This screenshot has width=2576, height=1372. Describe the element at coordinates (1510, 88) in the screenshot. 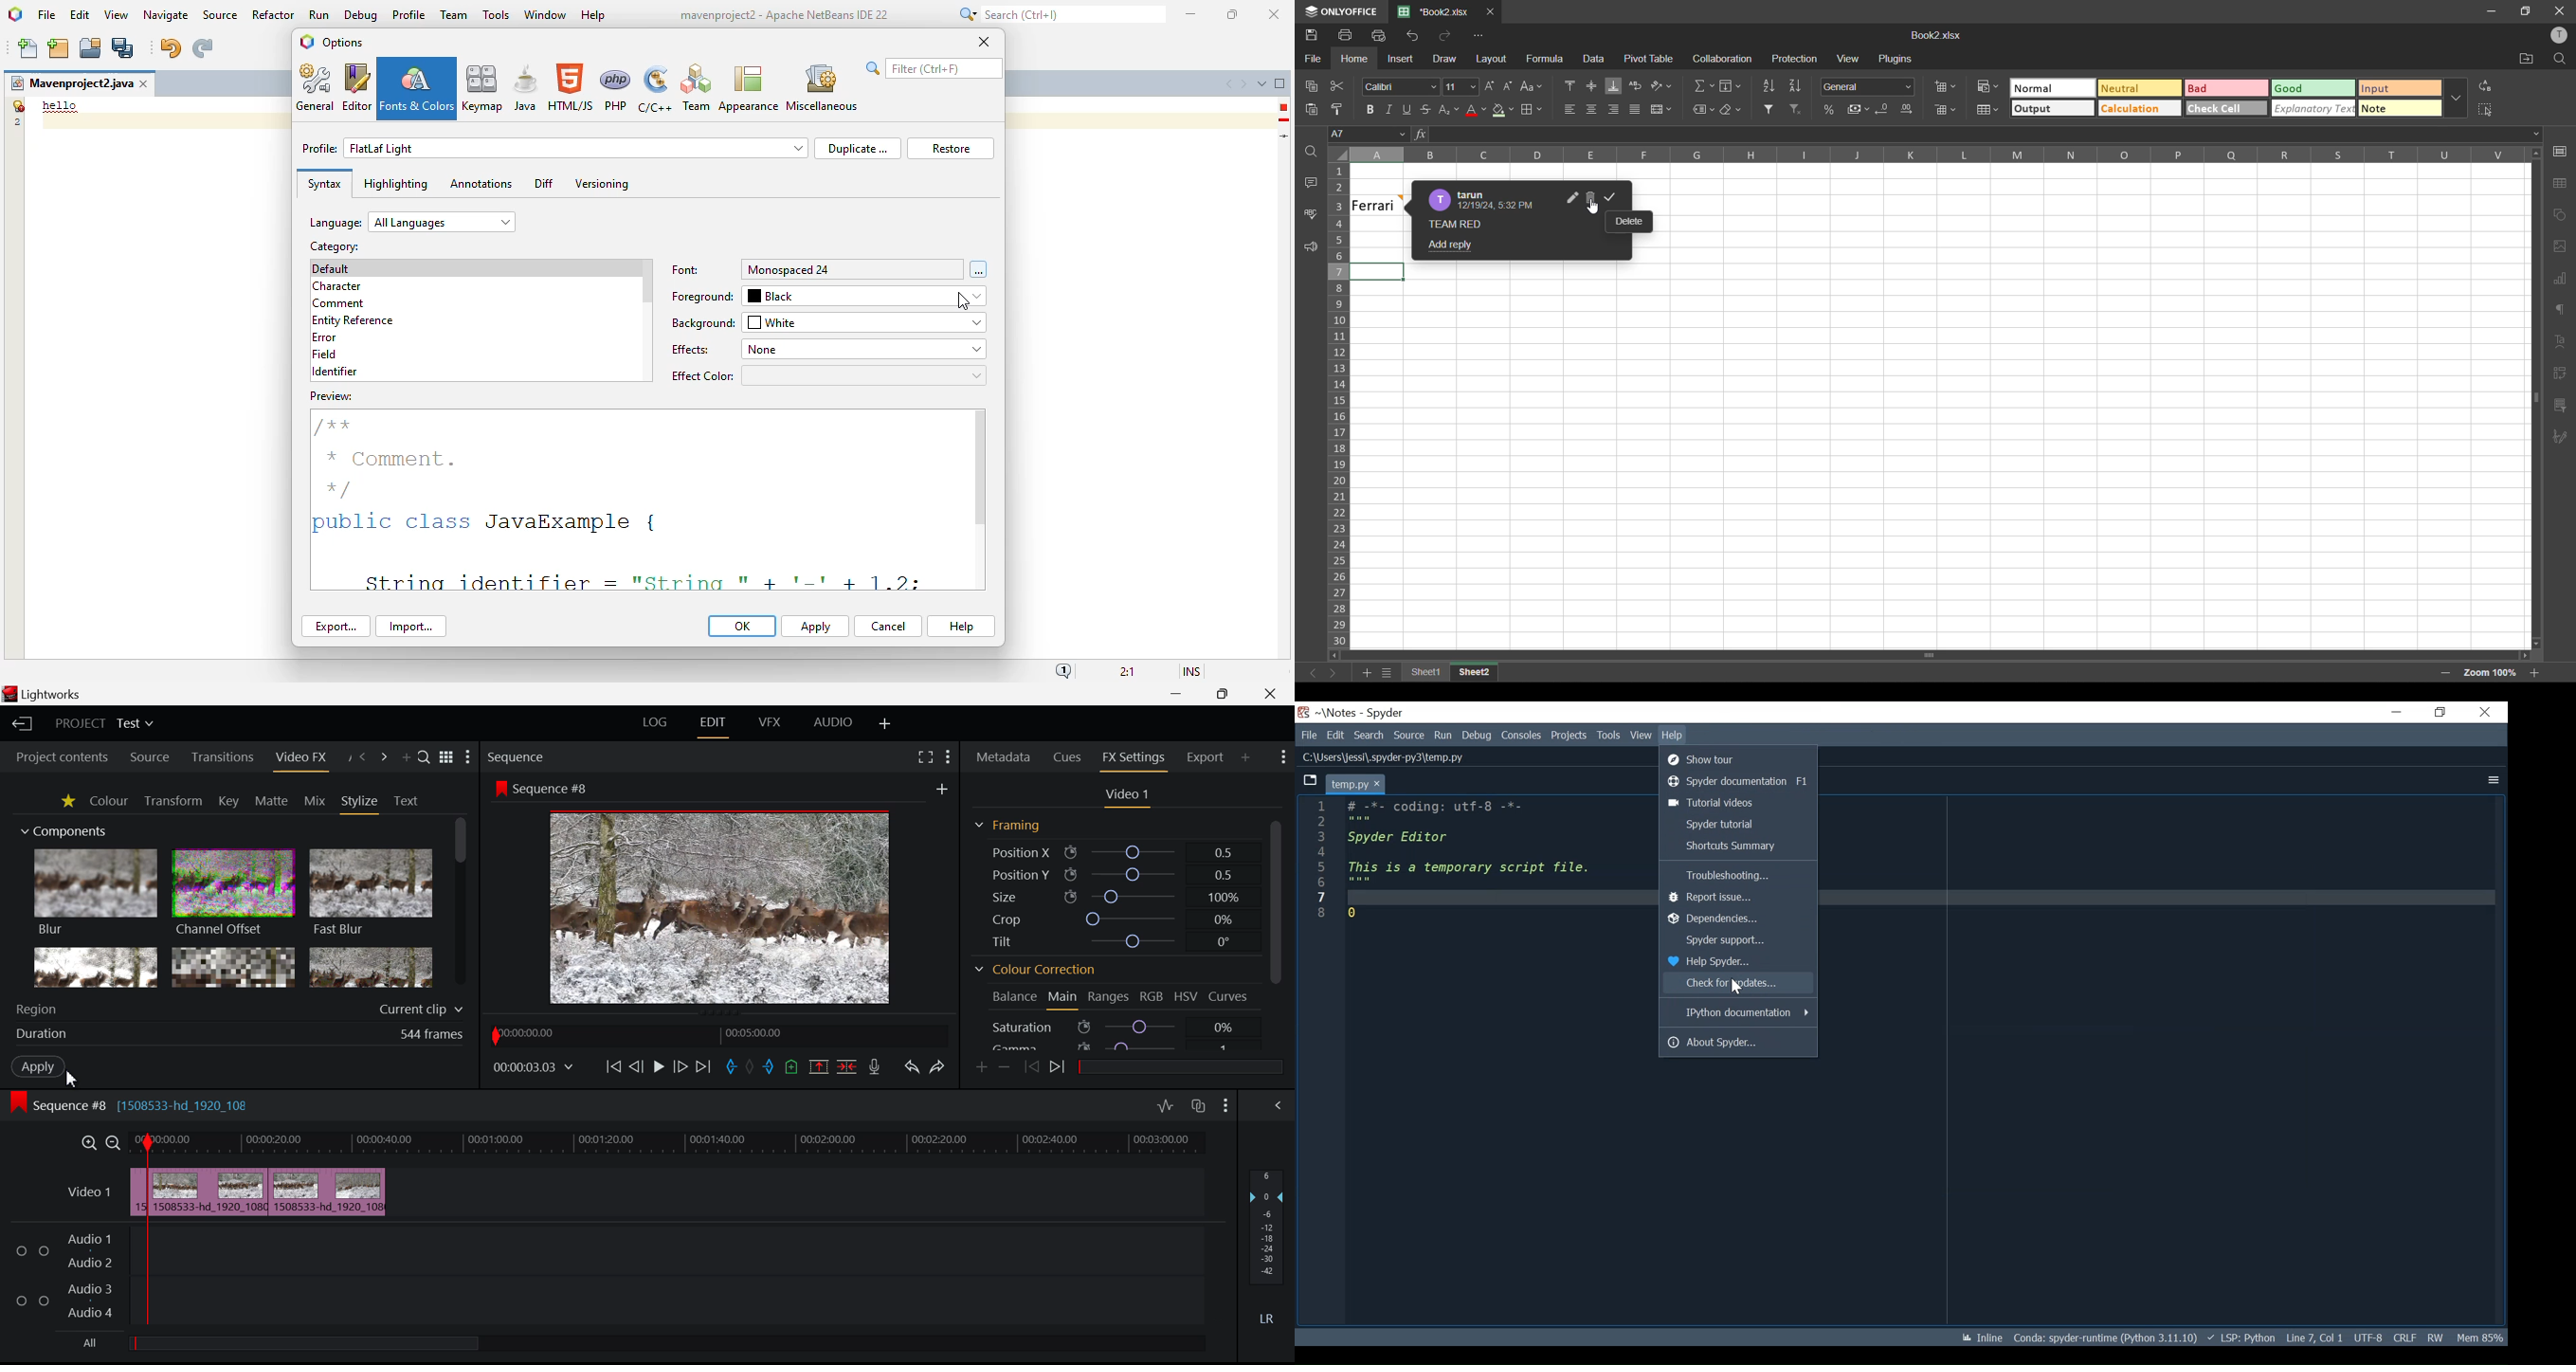

I see `decrement size` at that location.